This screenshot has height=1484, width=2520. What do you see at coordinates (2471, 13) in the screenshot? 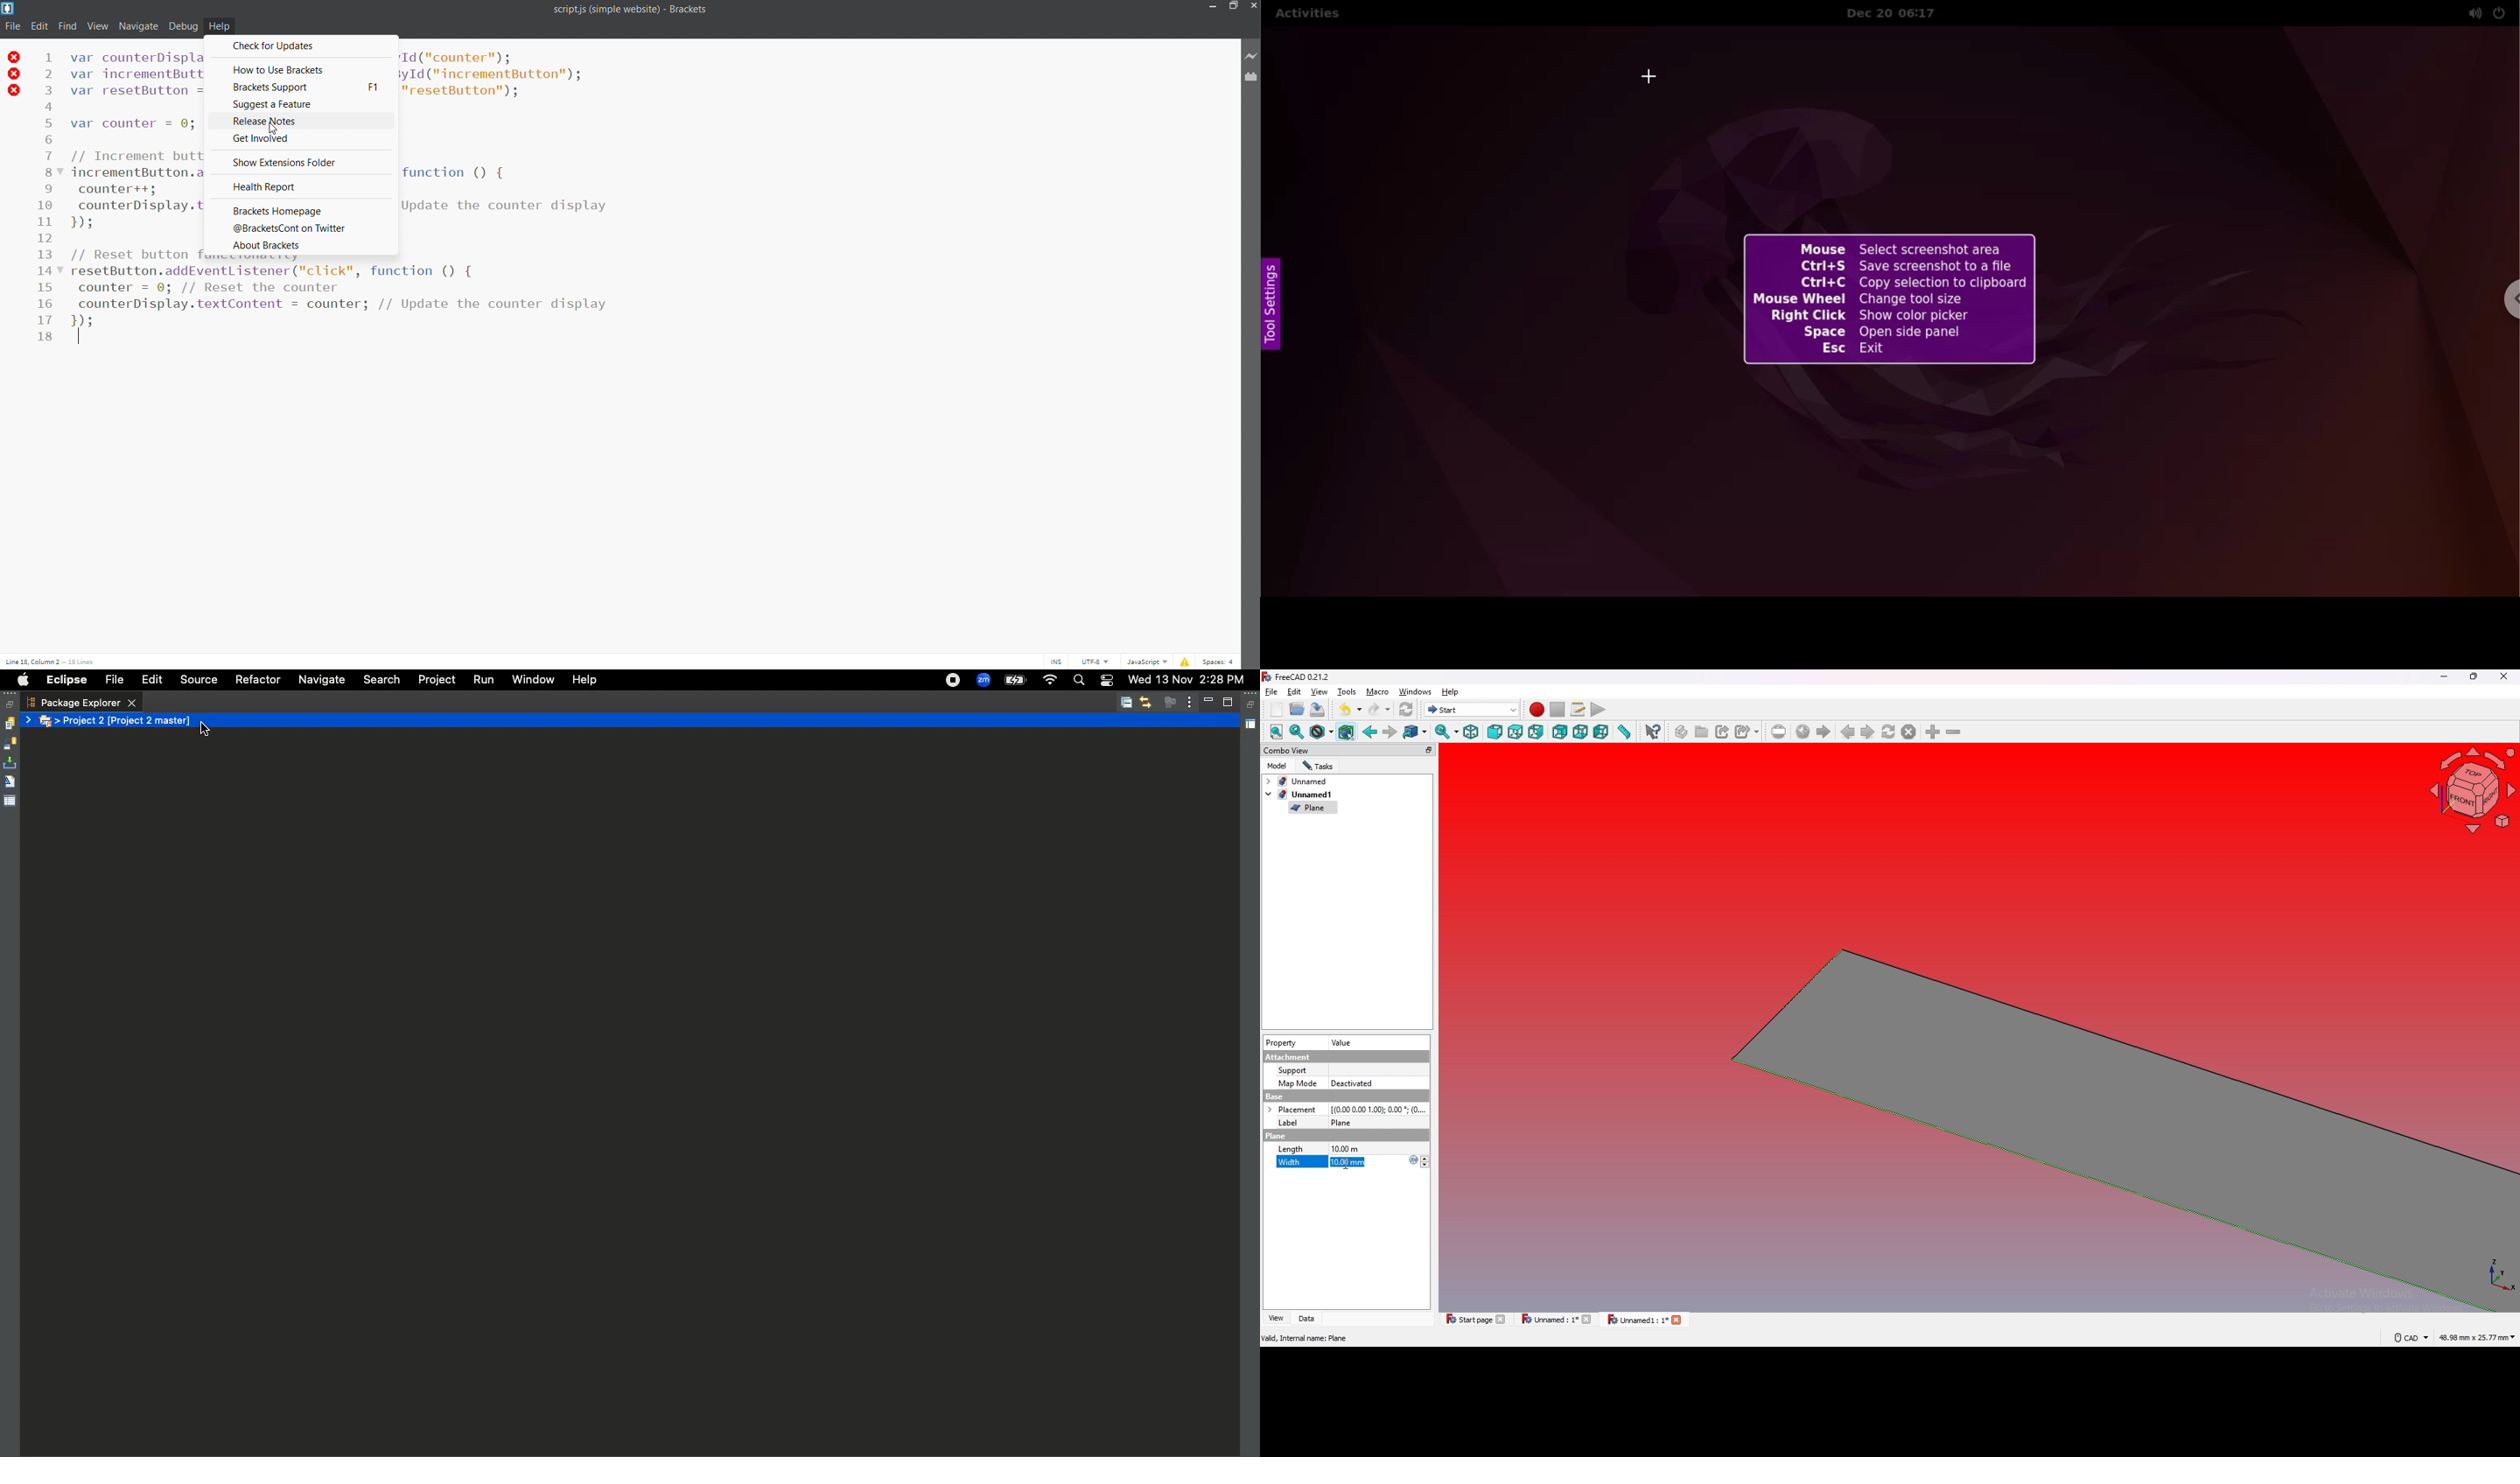
I see `sound options` at bounding box center [2471, 13].